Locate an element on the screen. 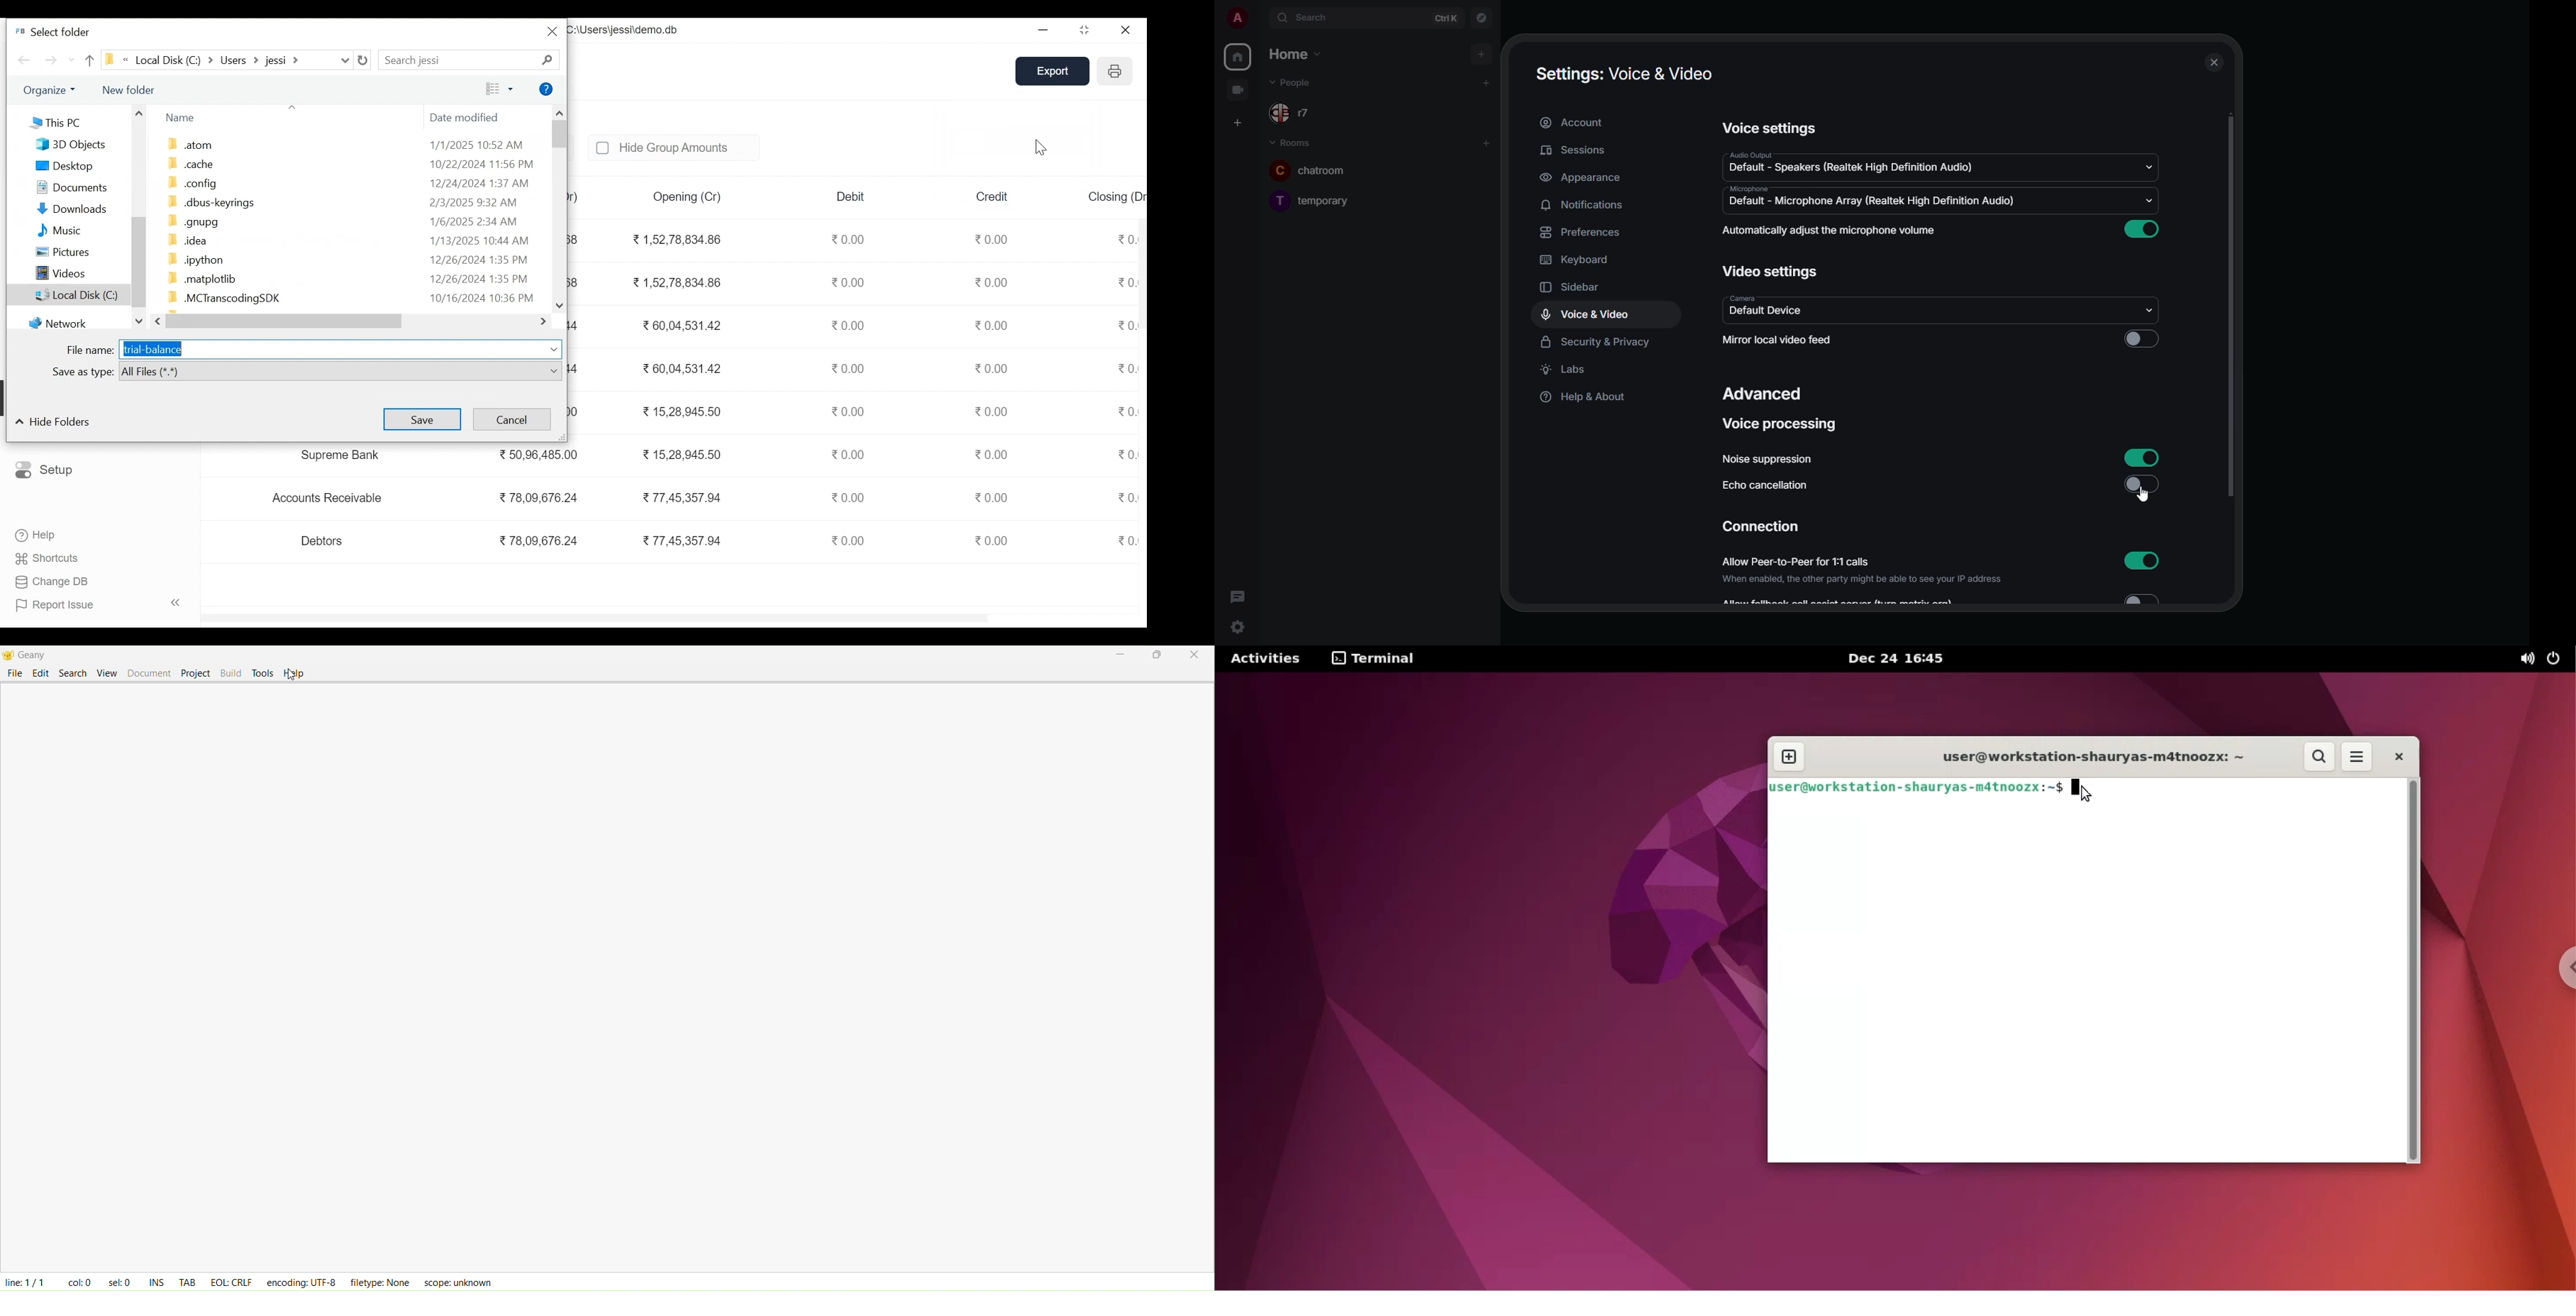  0.00 is located at coordinates (1126, 455).